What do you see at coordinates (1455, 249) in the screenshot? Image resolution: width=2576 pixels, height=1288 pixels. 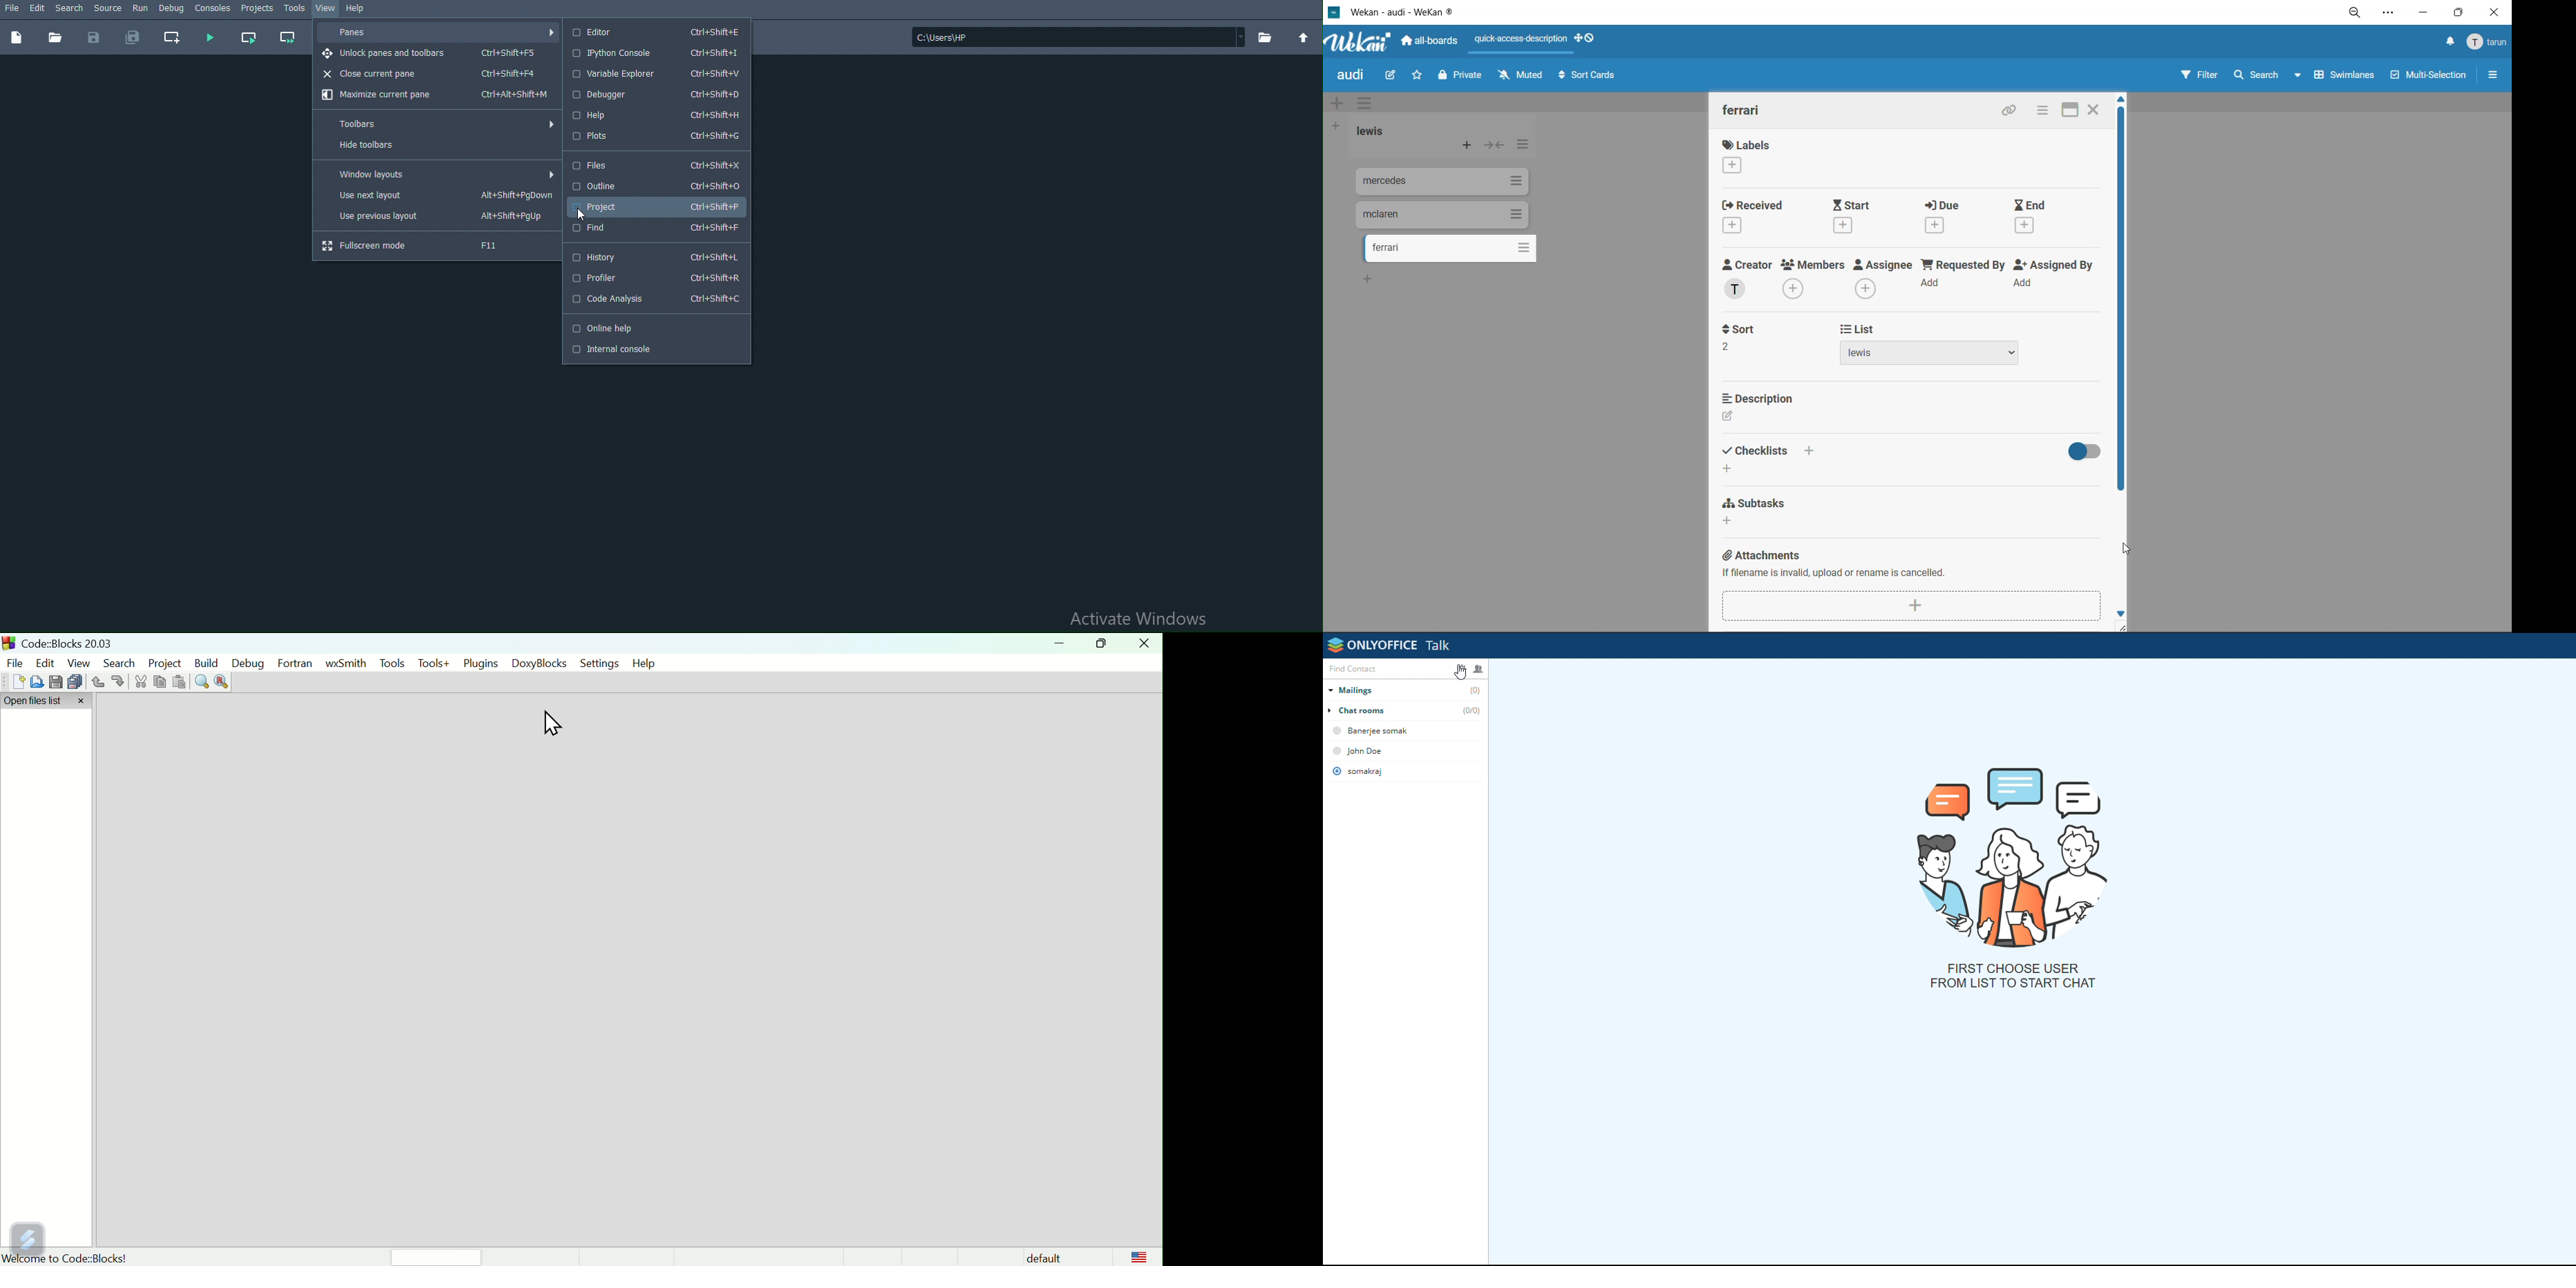 I see `cards` at bounding box center [1455, 249].